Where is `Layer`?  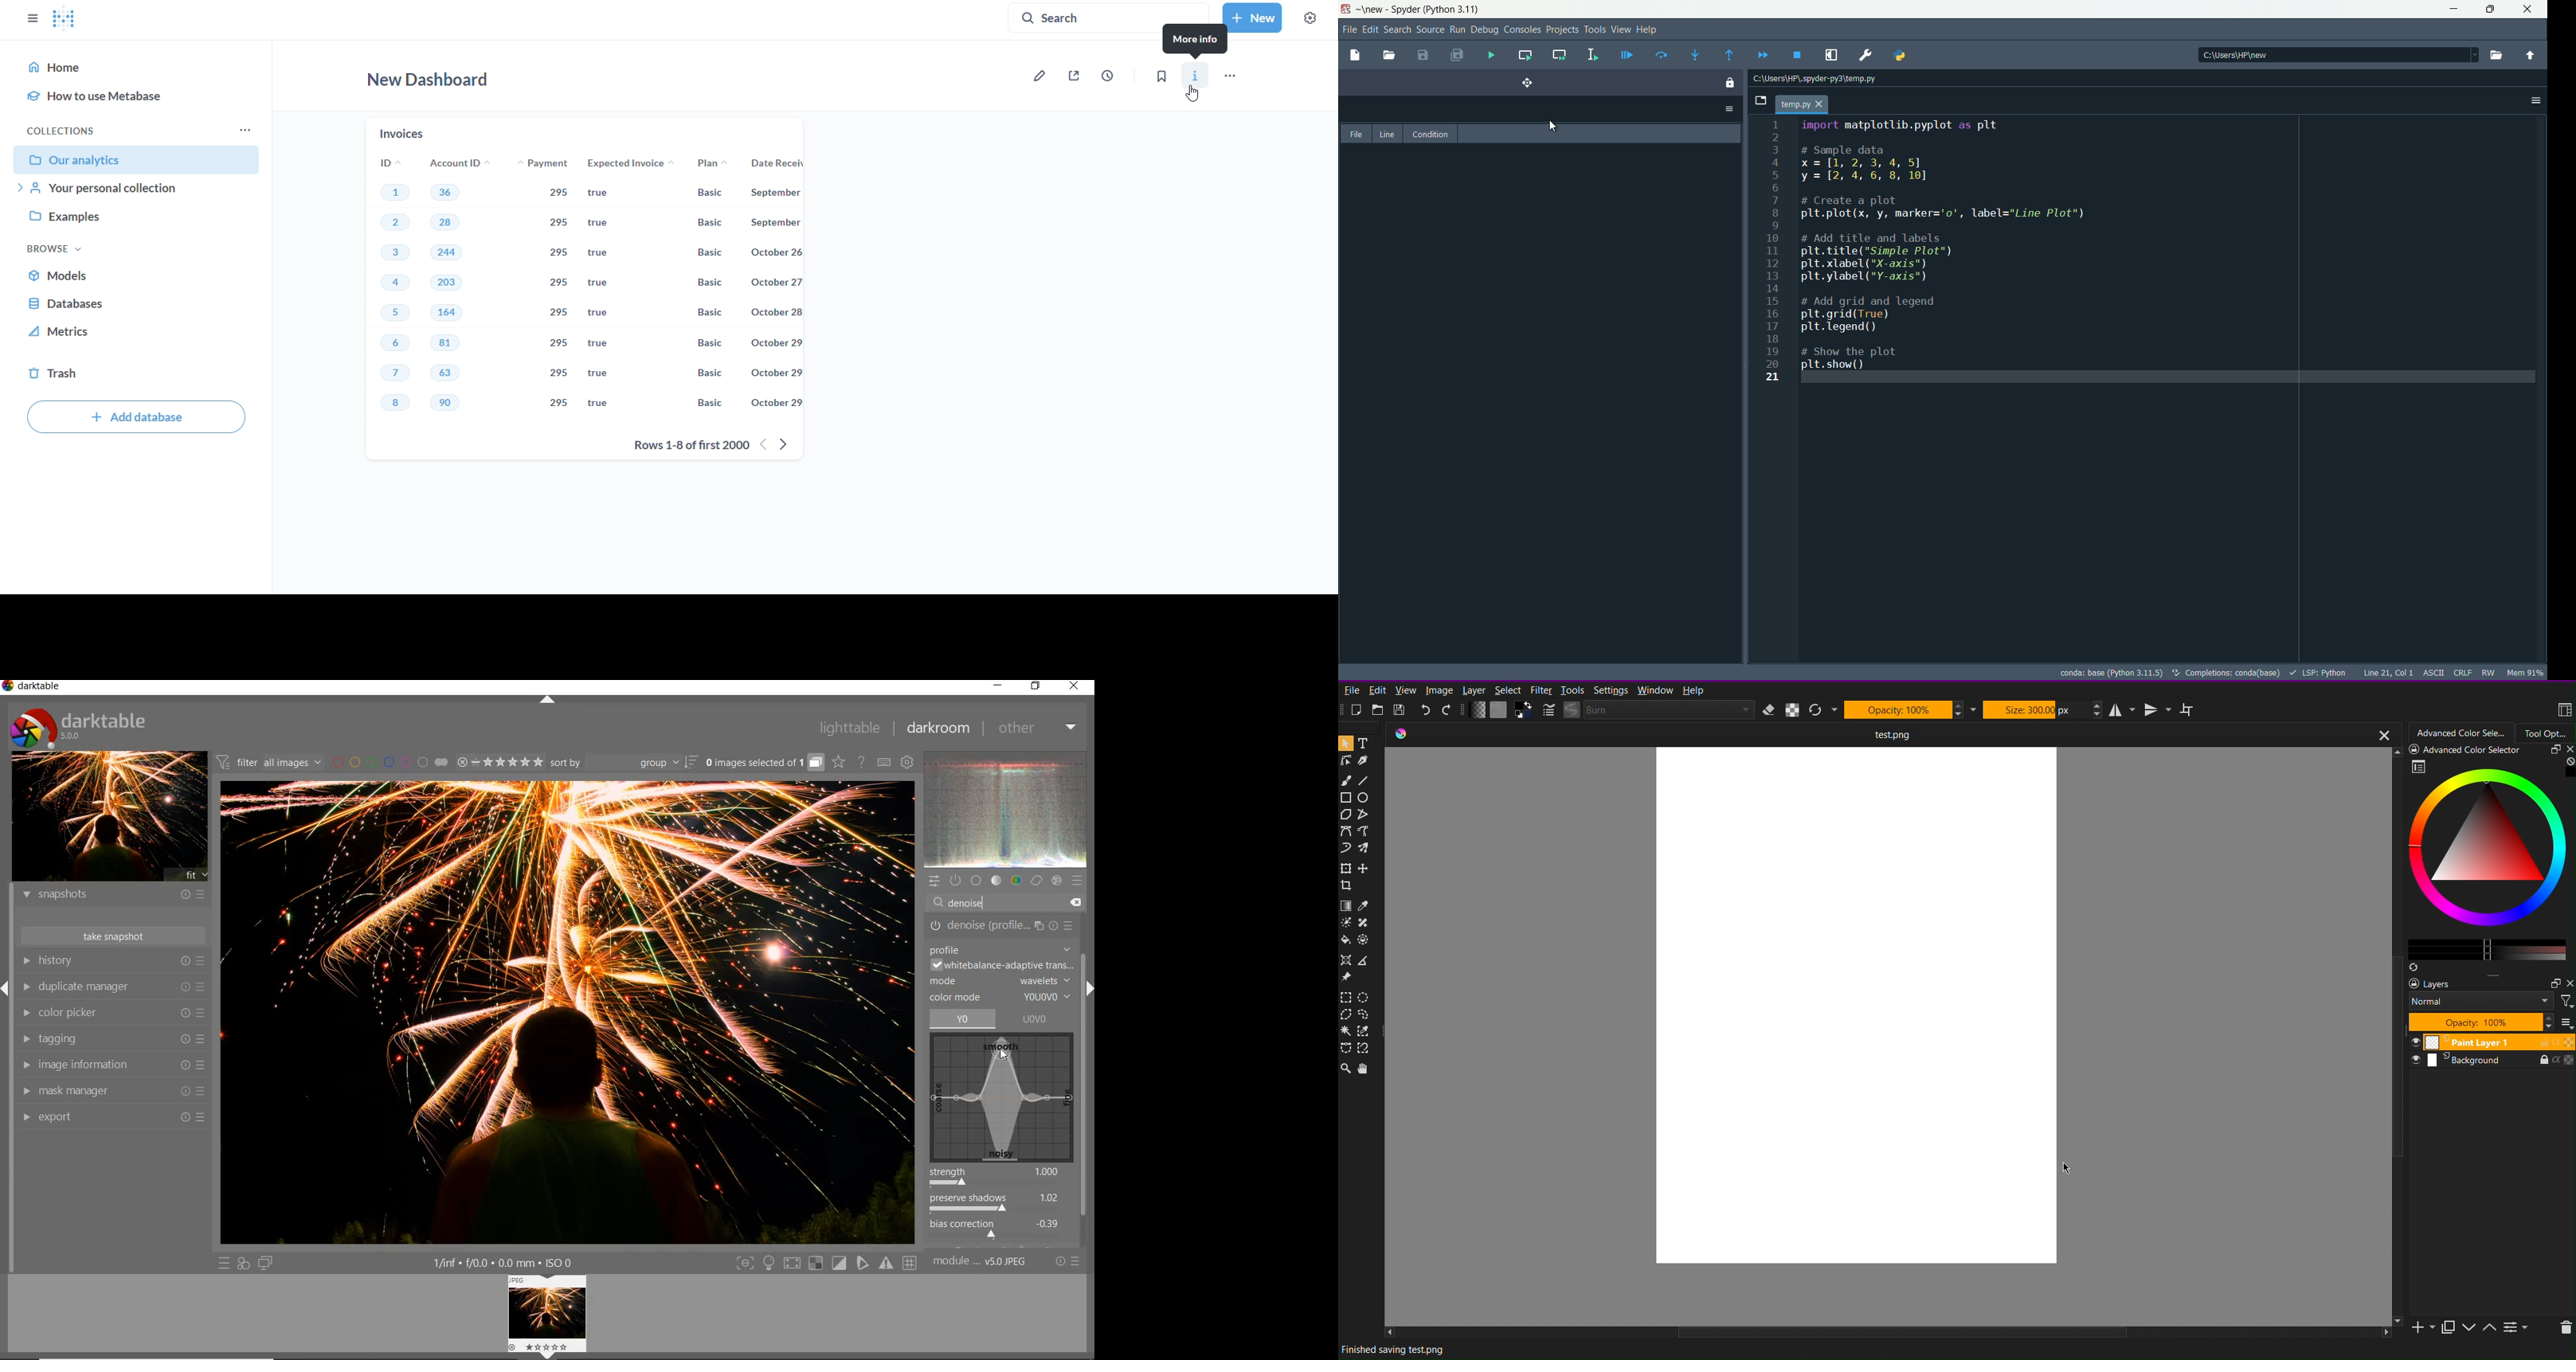 Layer is located at coordinates (1472, 690).